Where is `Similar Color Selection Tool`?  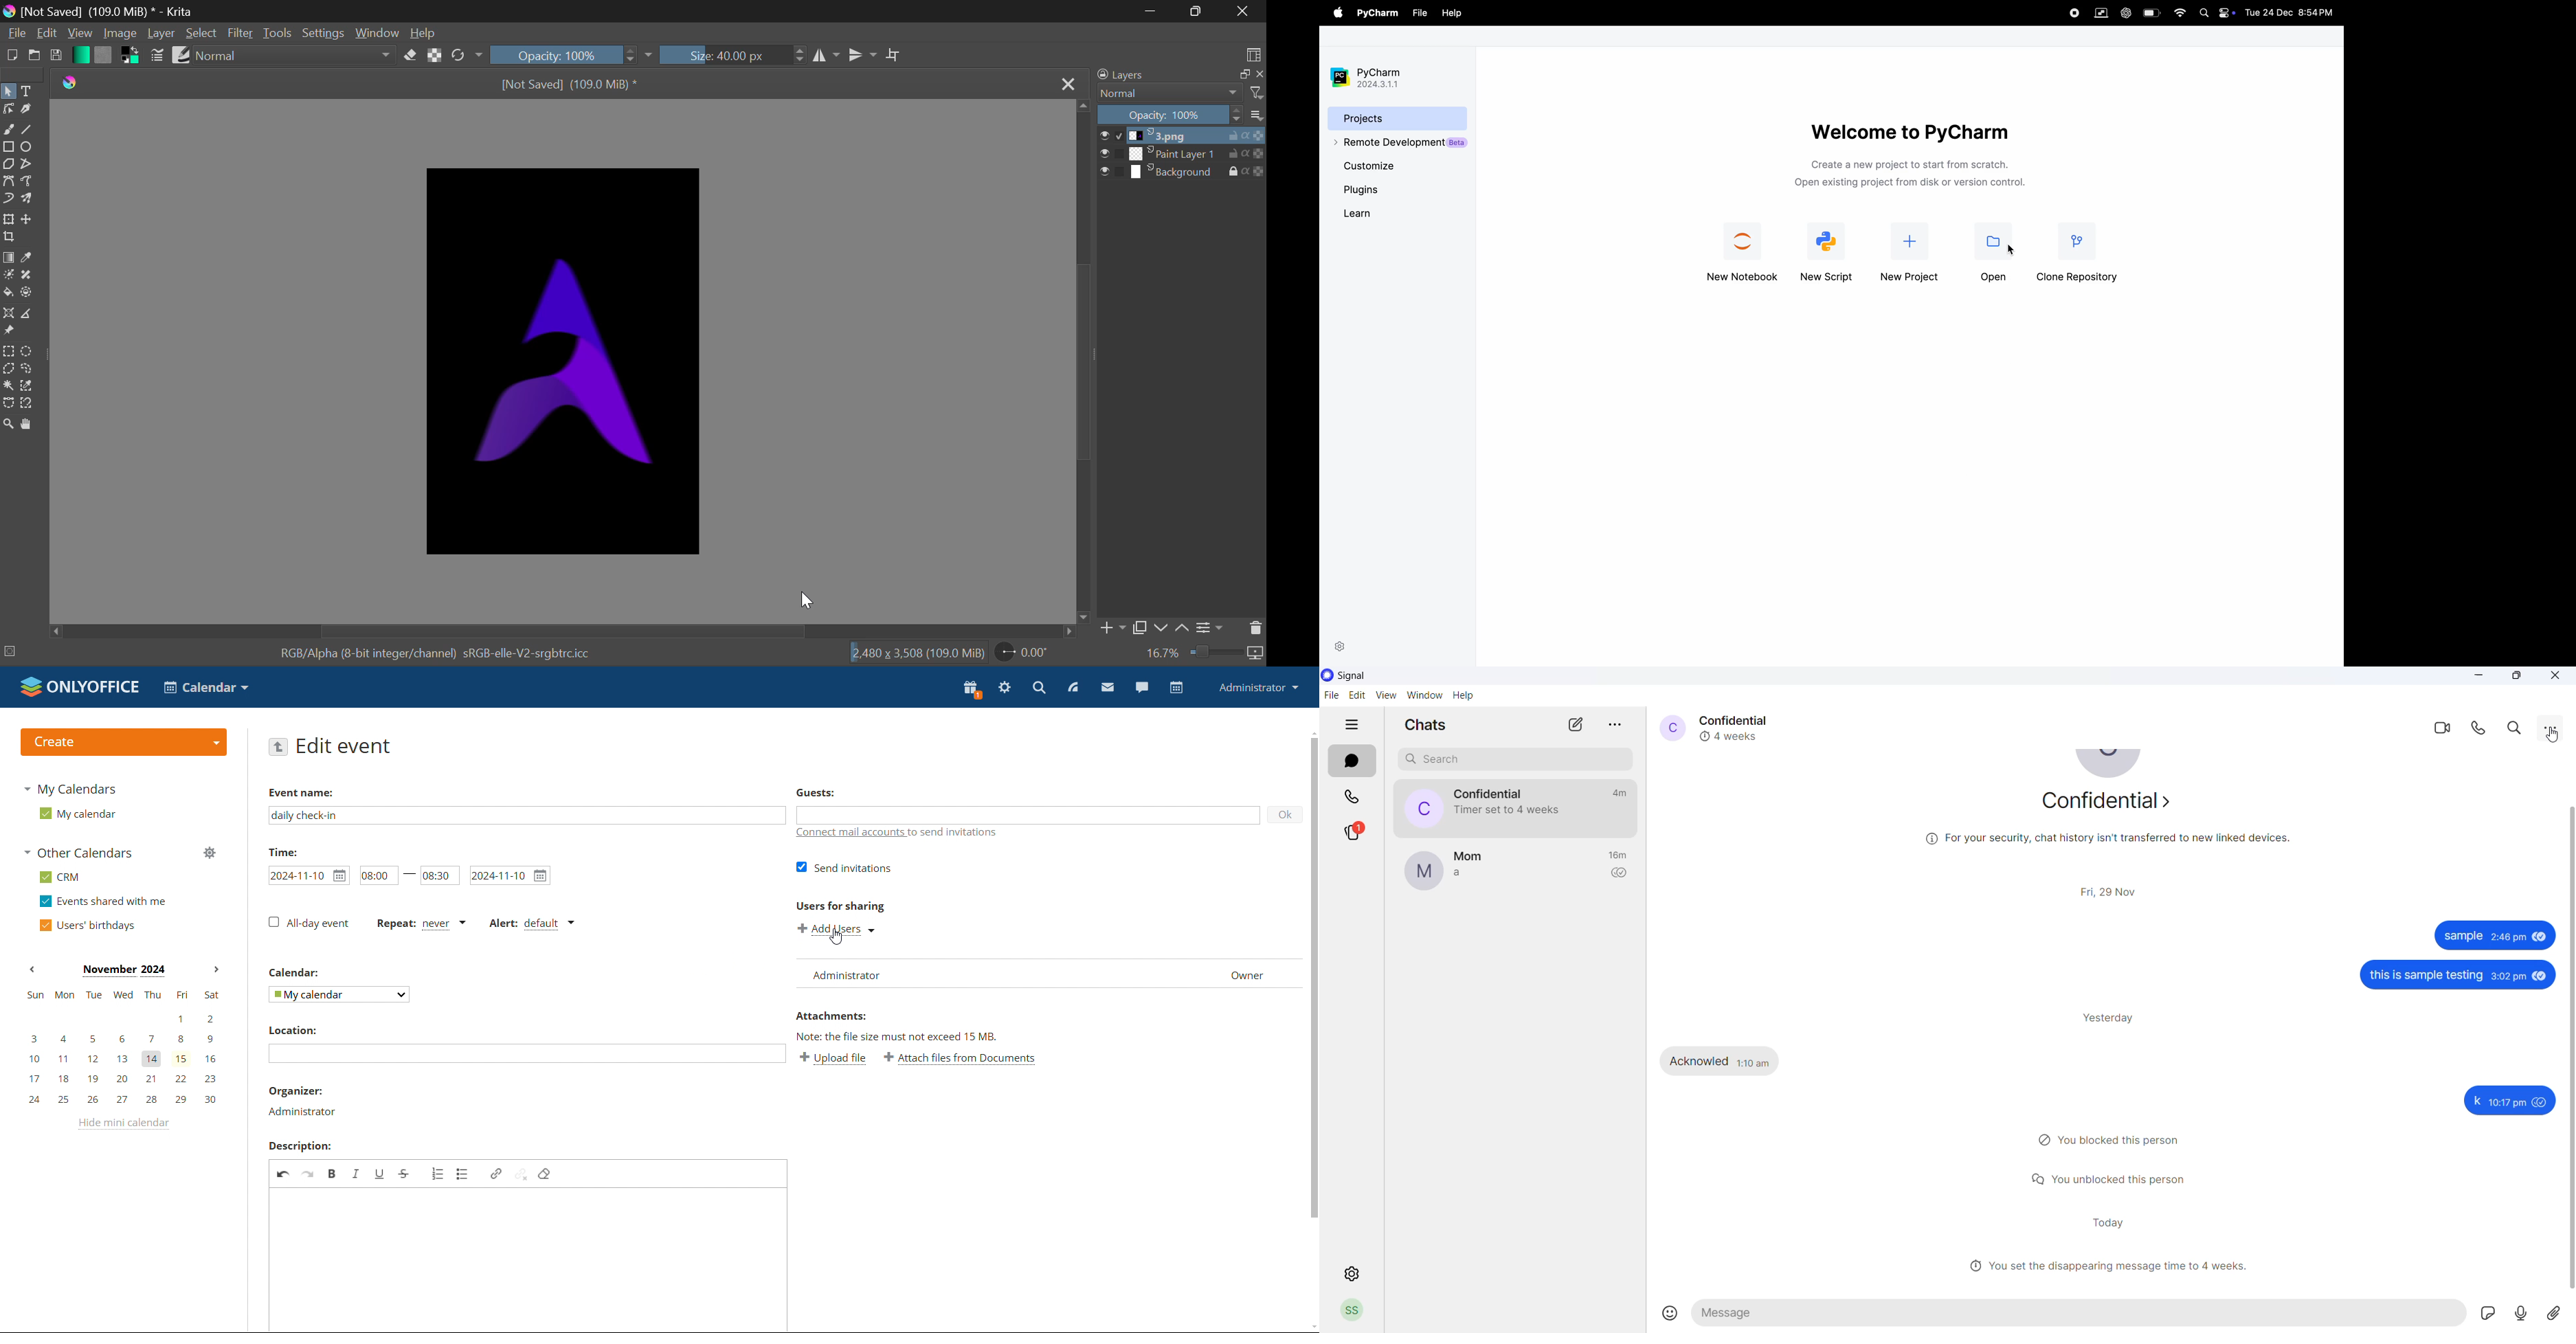
Similar Color Selection Tool is located at coordinates (32, 387).